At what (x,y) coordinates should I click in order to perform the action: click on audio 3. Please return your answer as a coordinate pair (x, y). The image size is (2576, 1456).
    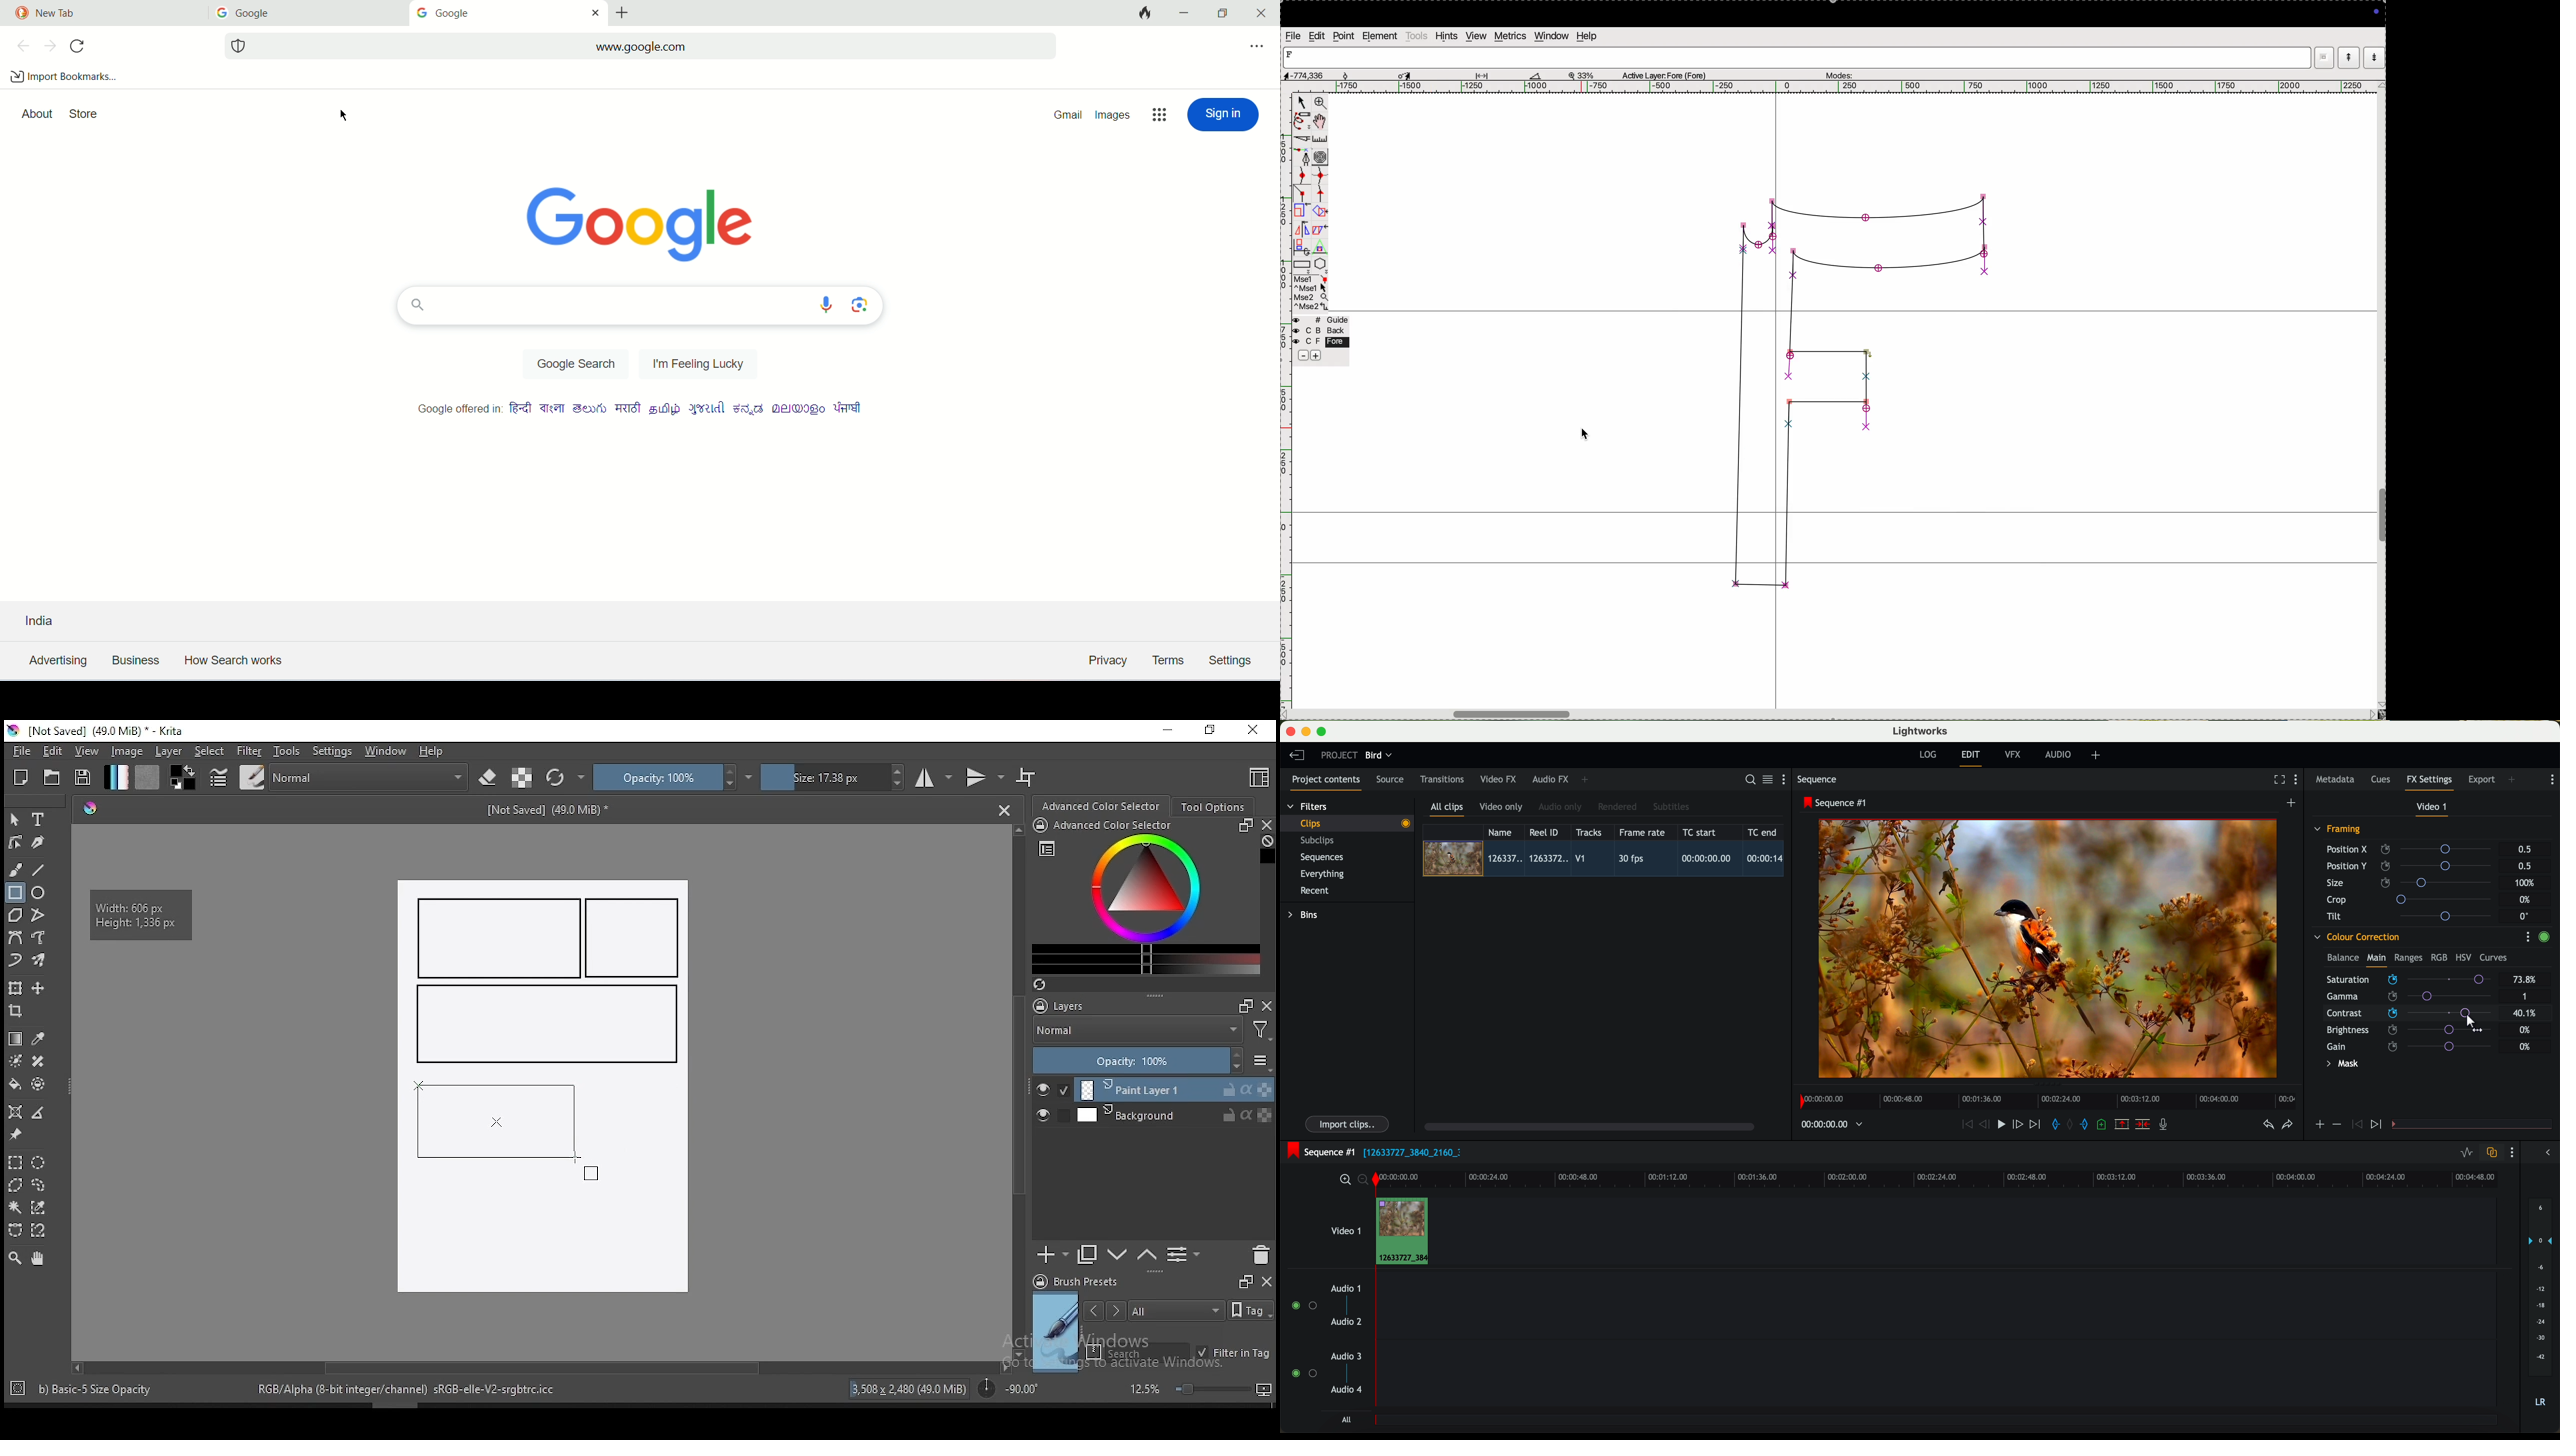
    Looking at the image, I should click on (1341, 1356).